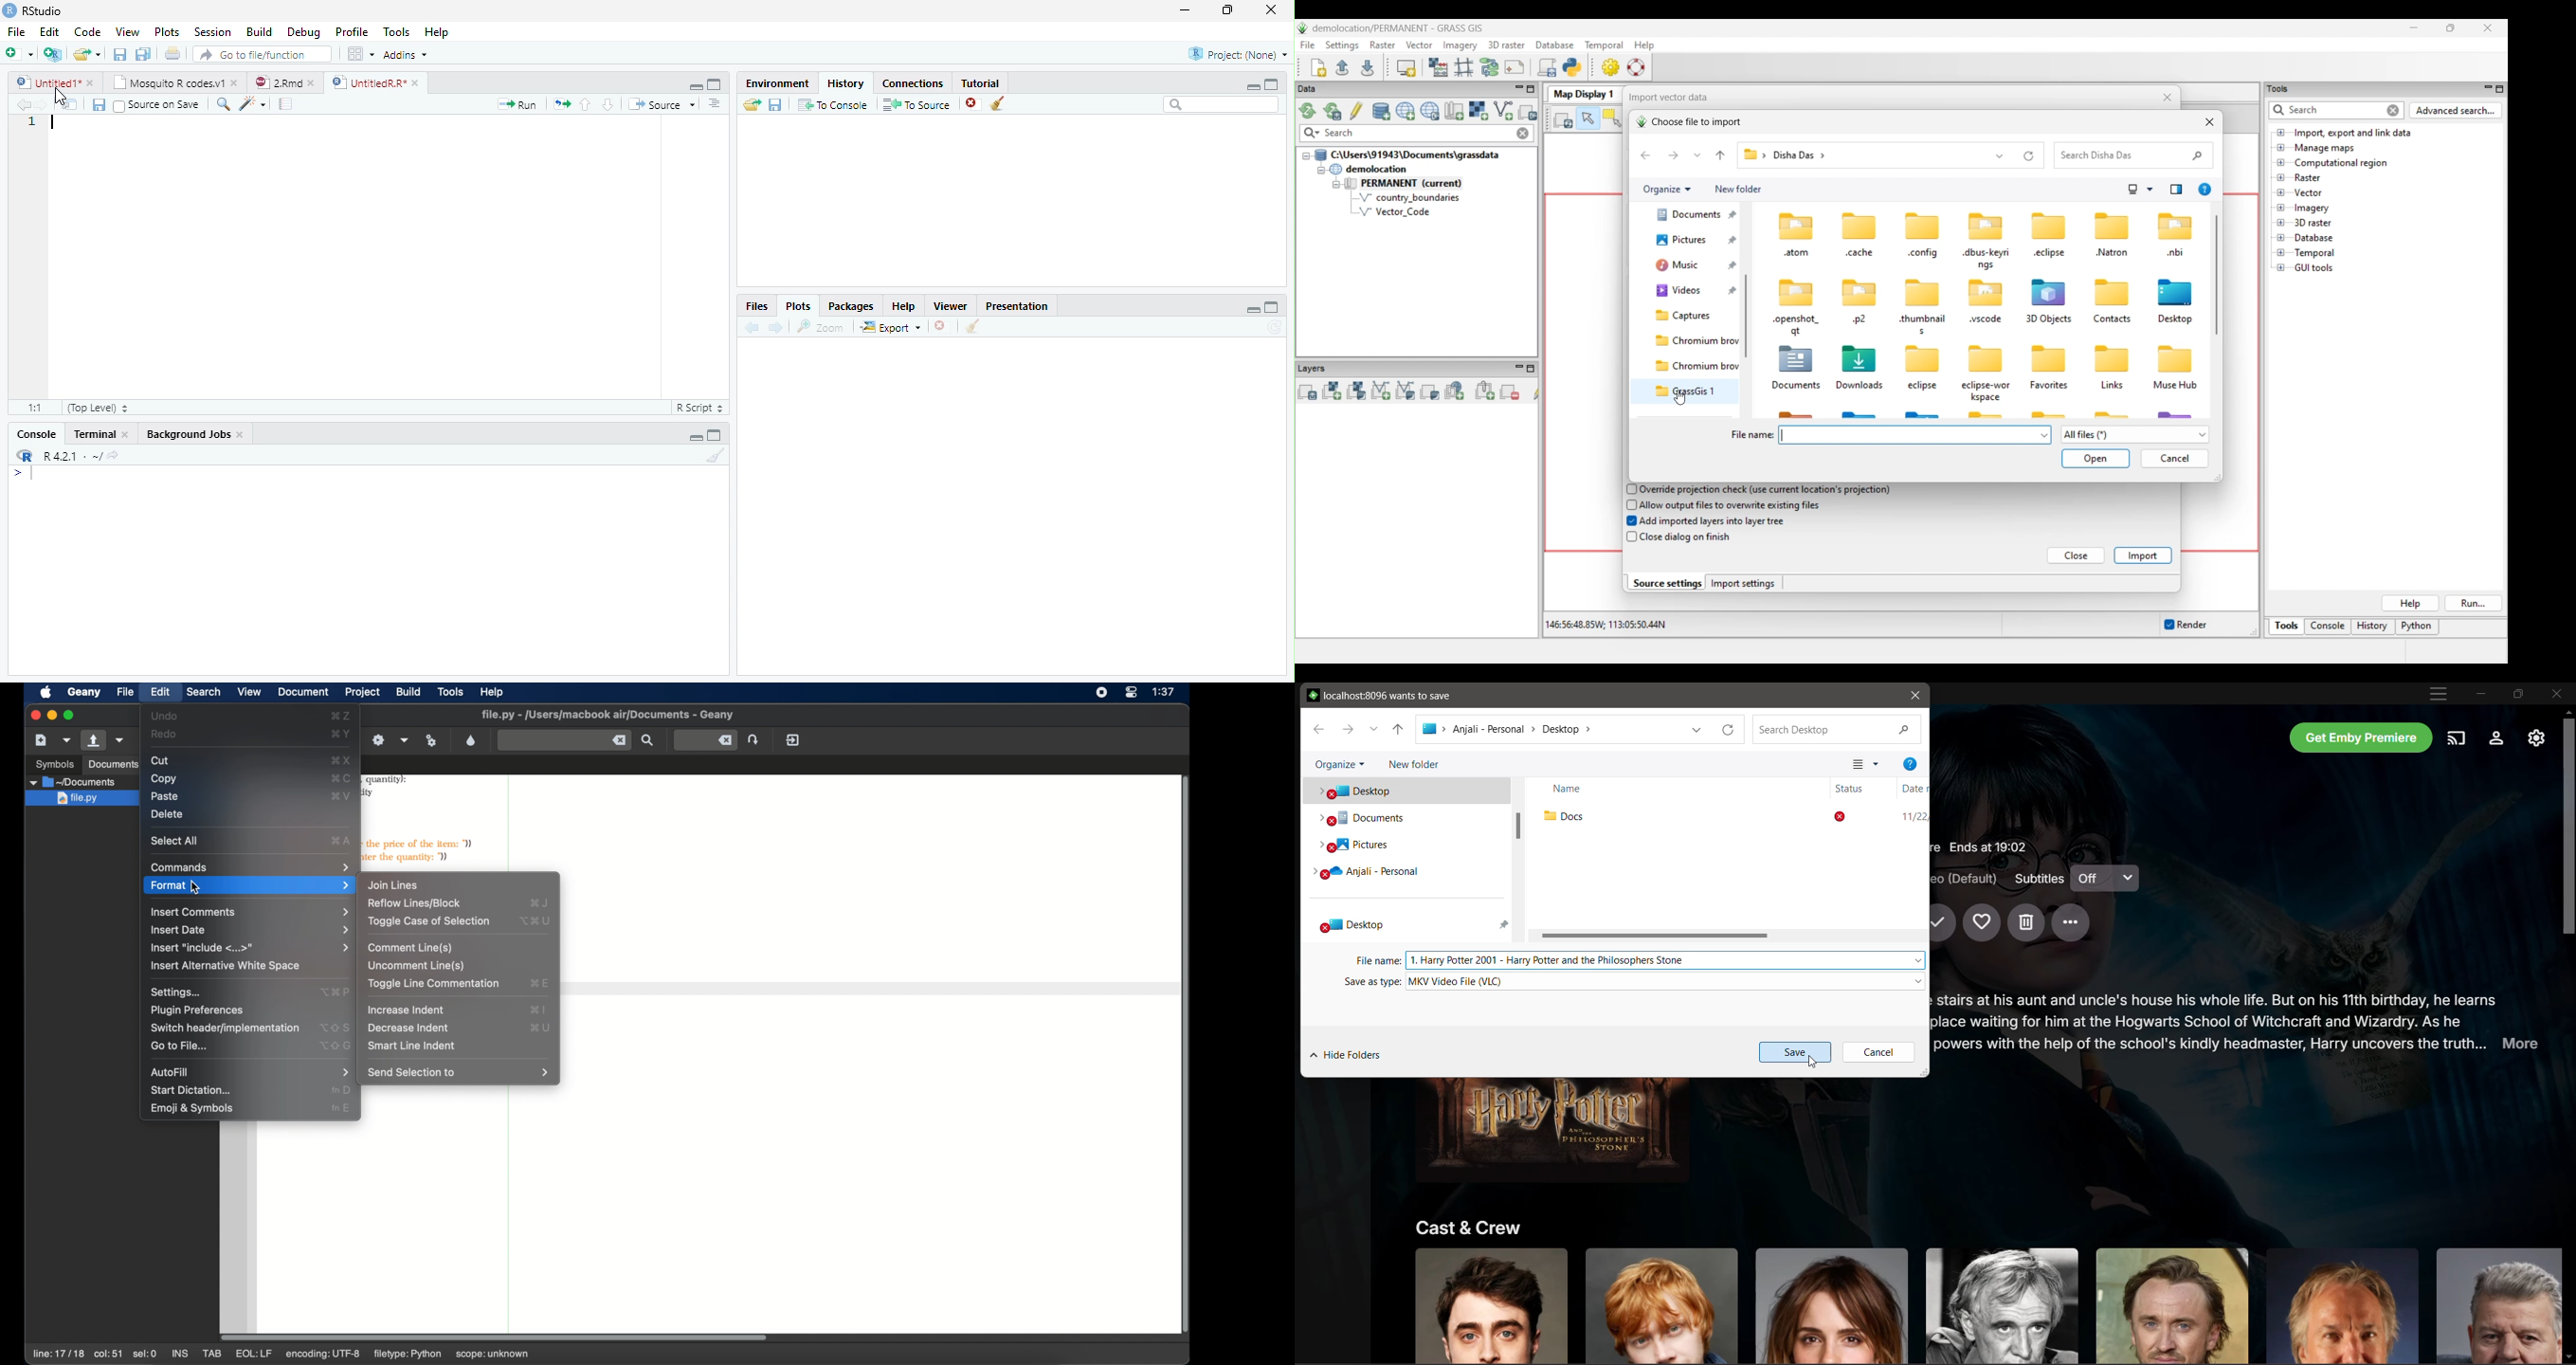 Image resolution: width=2576 pixels, height=1372 pixels. Describe the element at coordinates (1910, 764) in the screenshot. I see `Help` at that location.